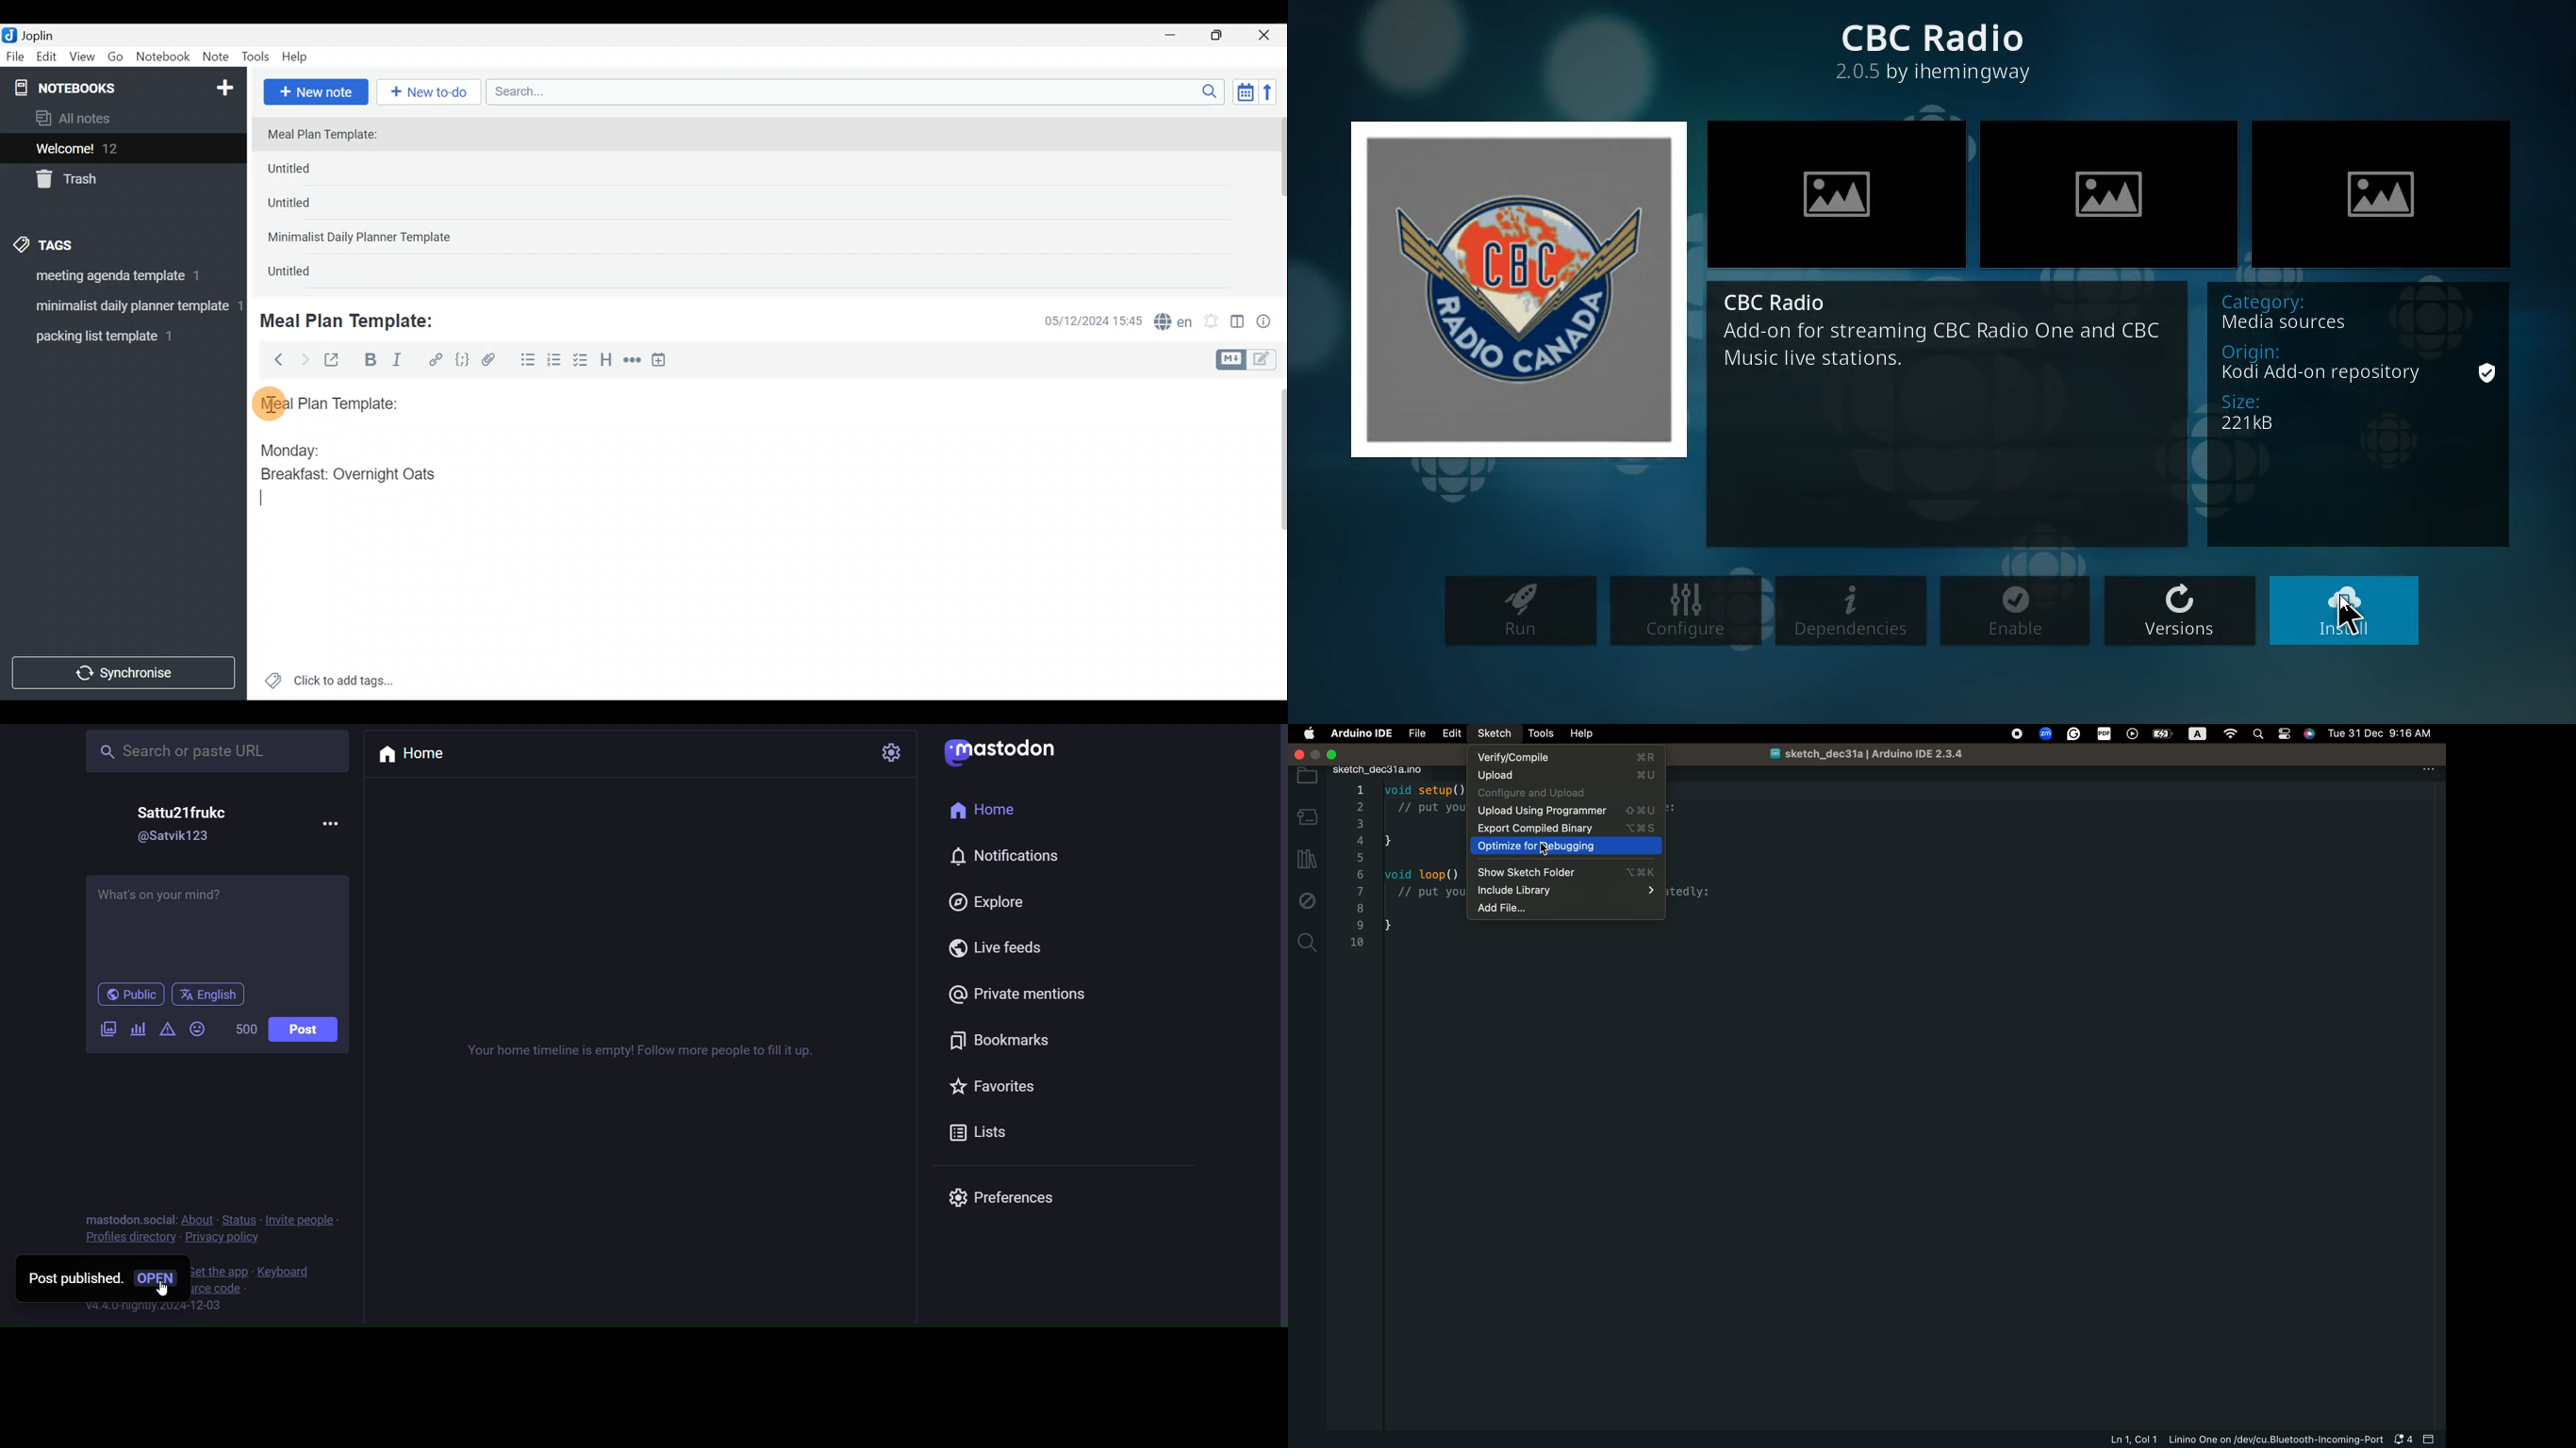 The image size is (2576, 1456). I want to click on Meal Plan Template:, so click(331, 135).